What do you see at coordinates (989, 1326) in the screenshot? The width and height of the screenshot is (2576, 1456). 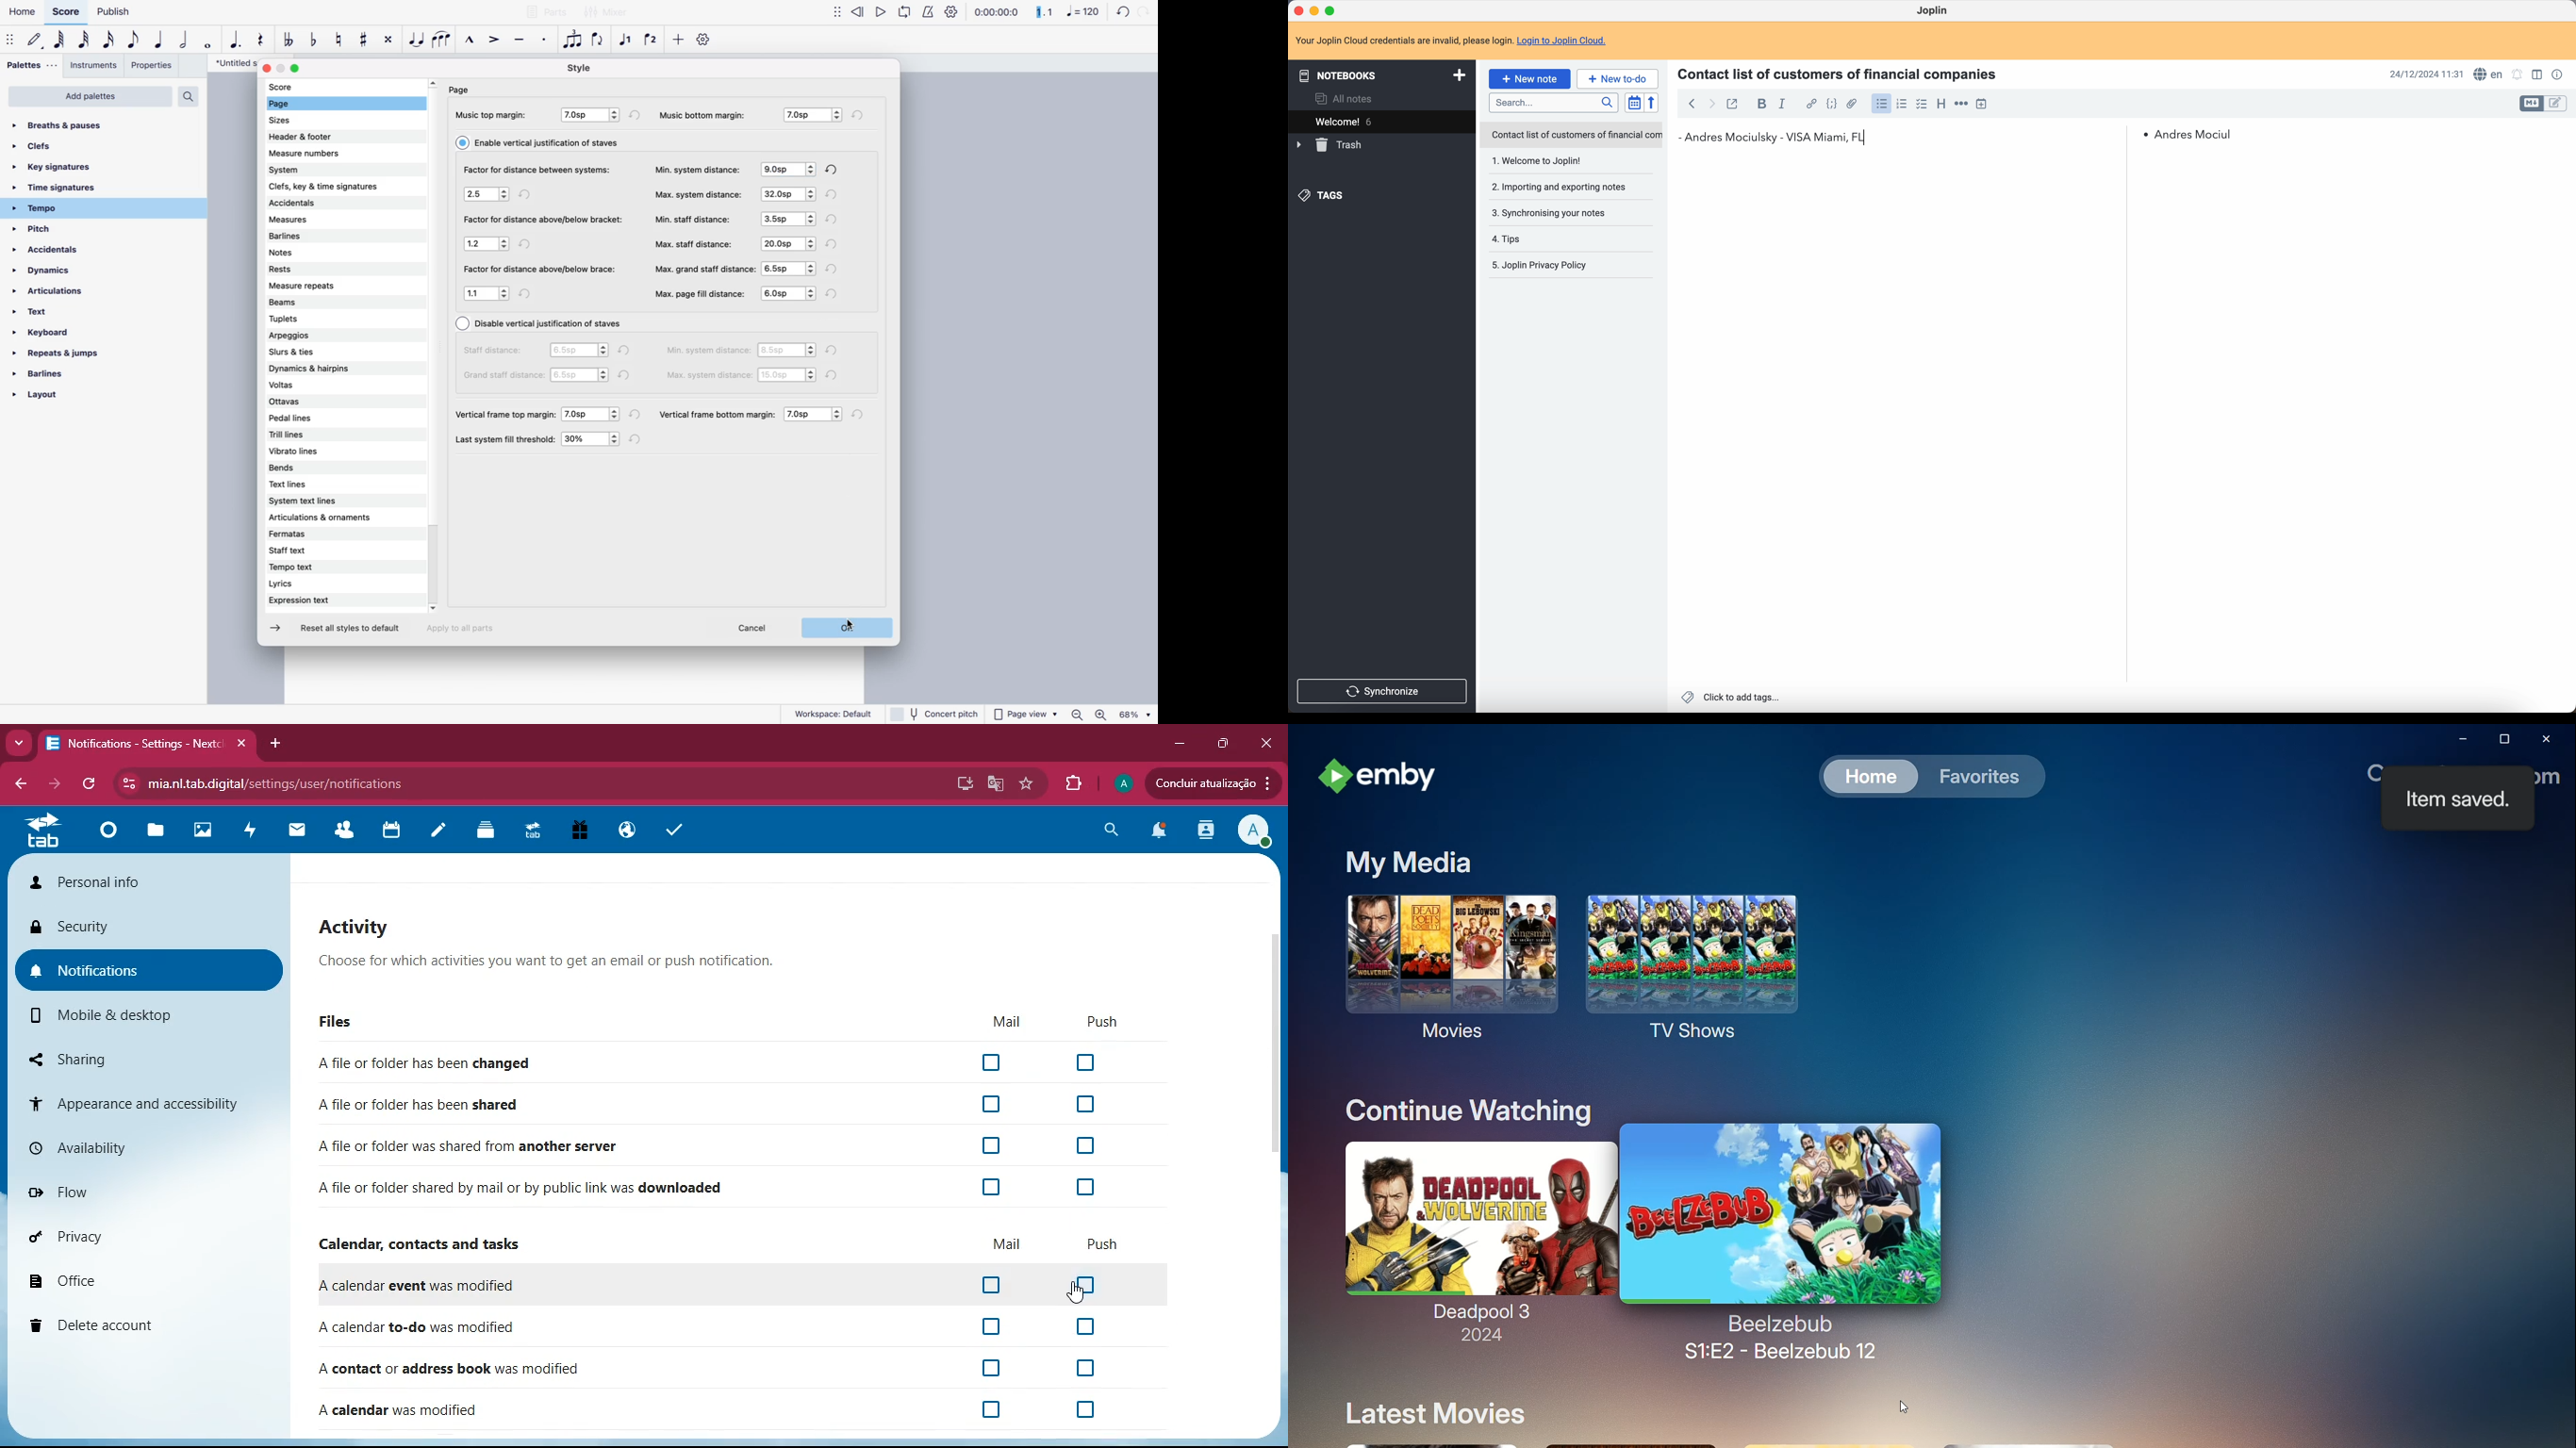 I see `off` at bounding box center [989, 1326].